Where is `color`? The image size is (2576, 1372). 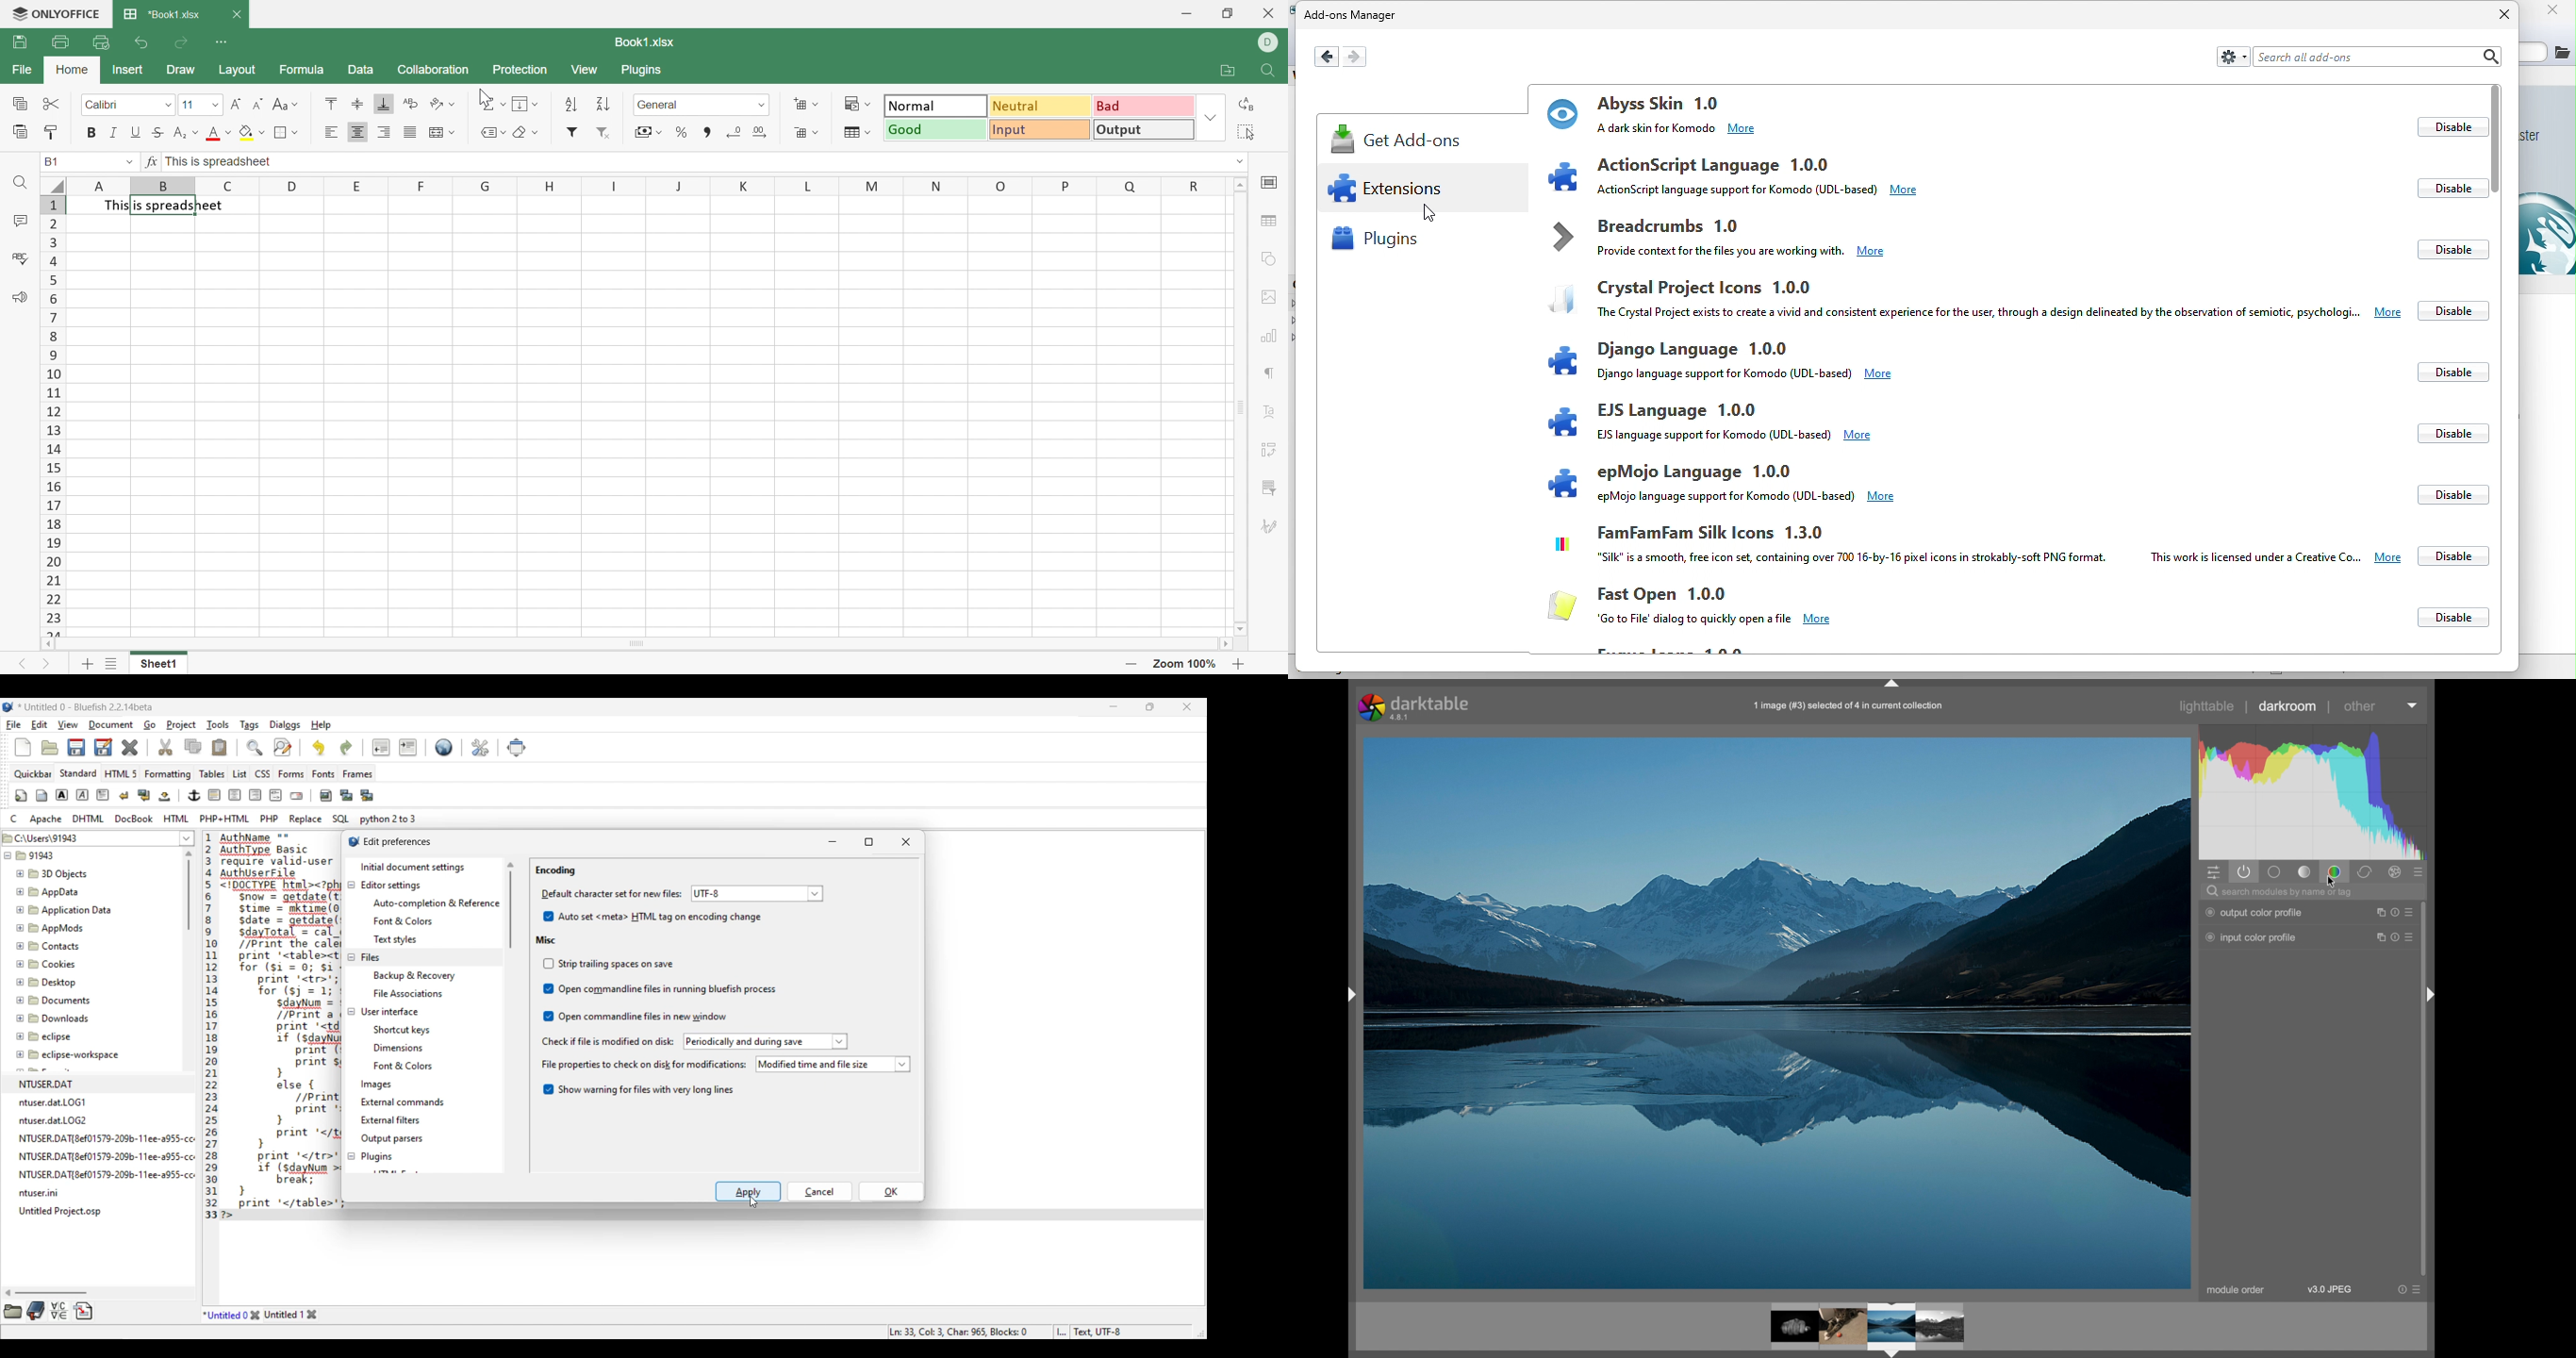
color is located at coordinates (2335, 871).